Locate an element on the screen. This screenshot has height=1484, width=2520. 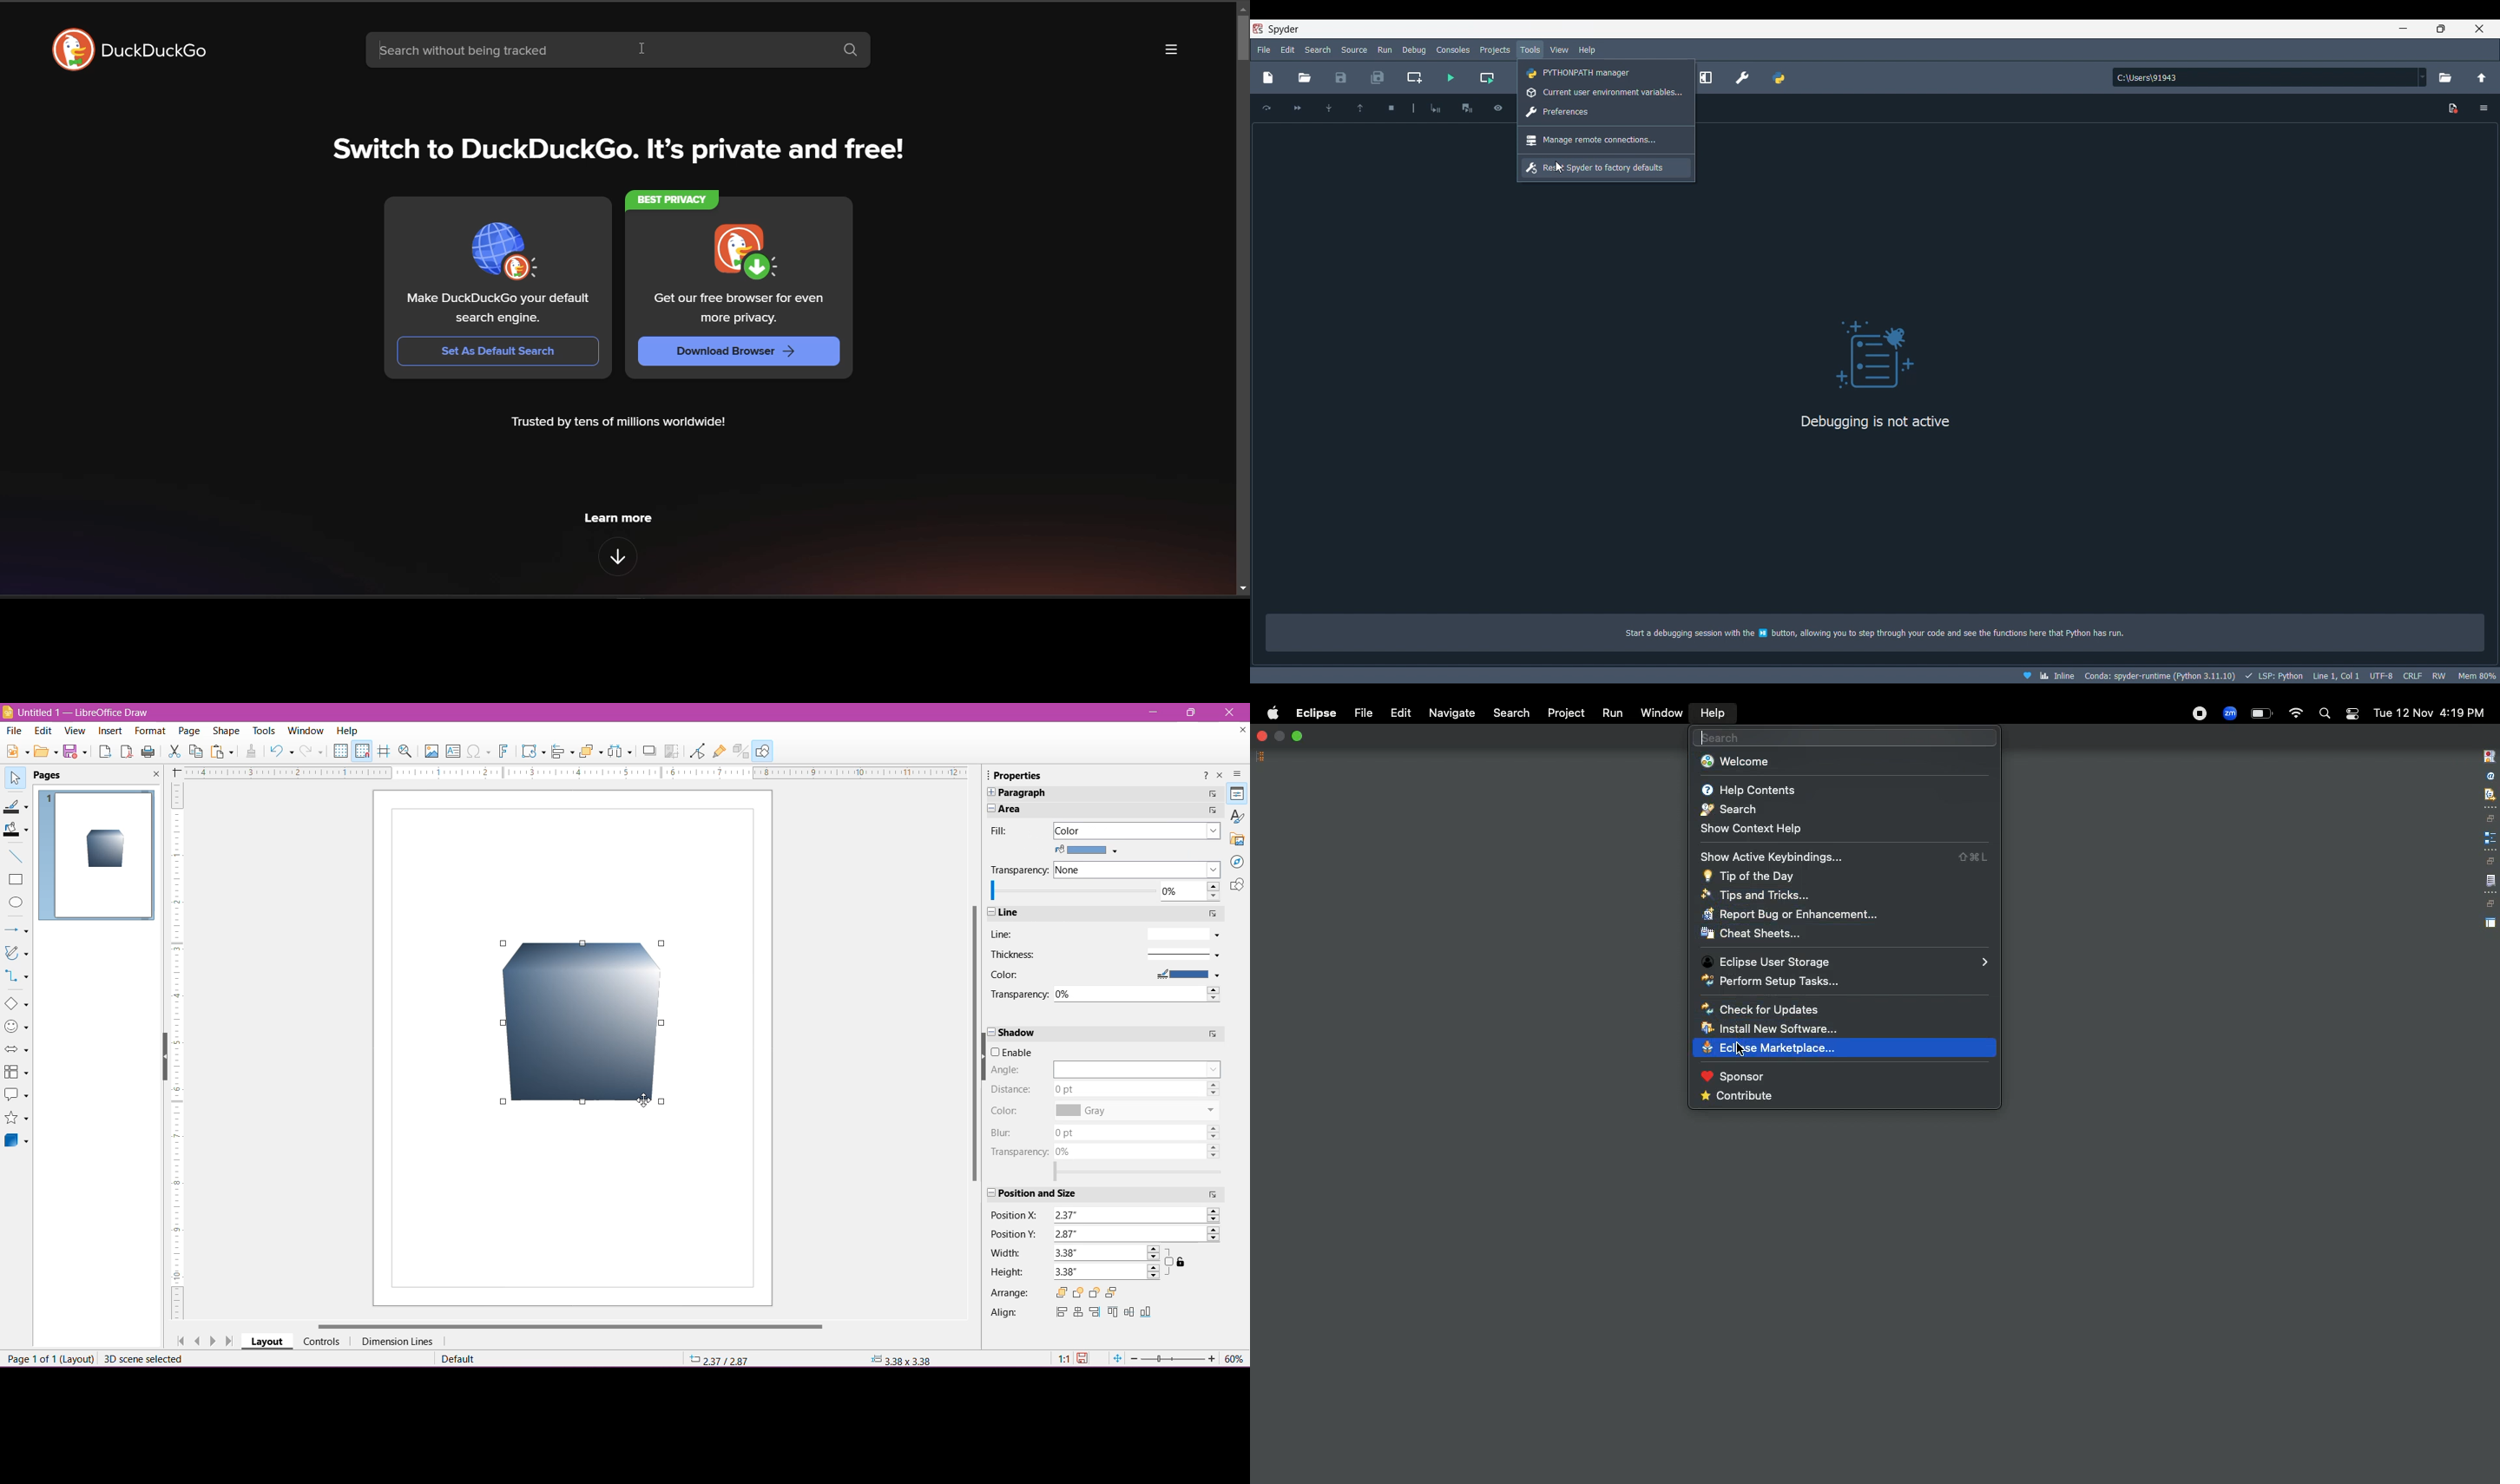
Close Sidebar Deck is located at coordinates (1219, 776).